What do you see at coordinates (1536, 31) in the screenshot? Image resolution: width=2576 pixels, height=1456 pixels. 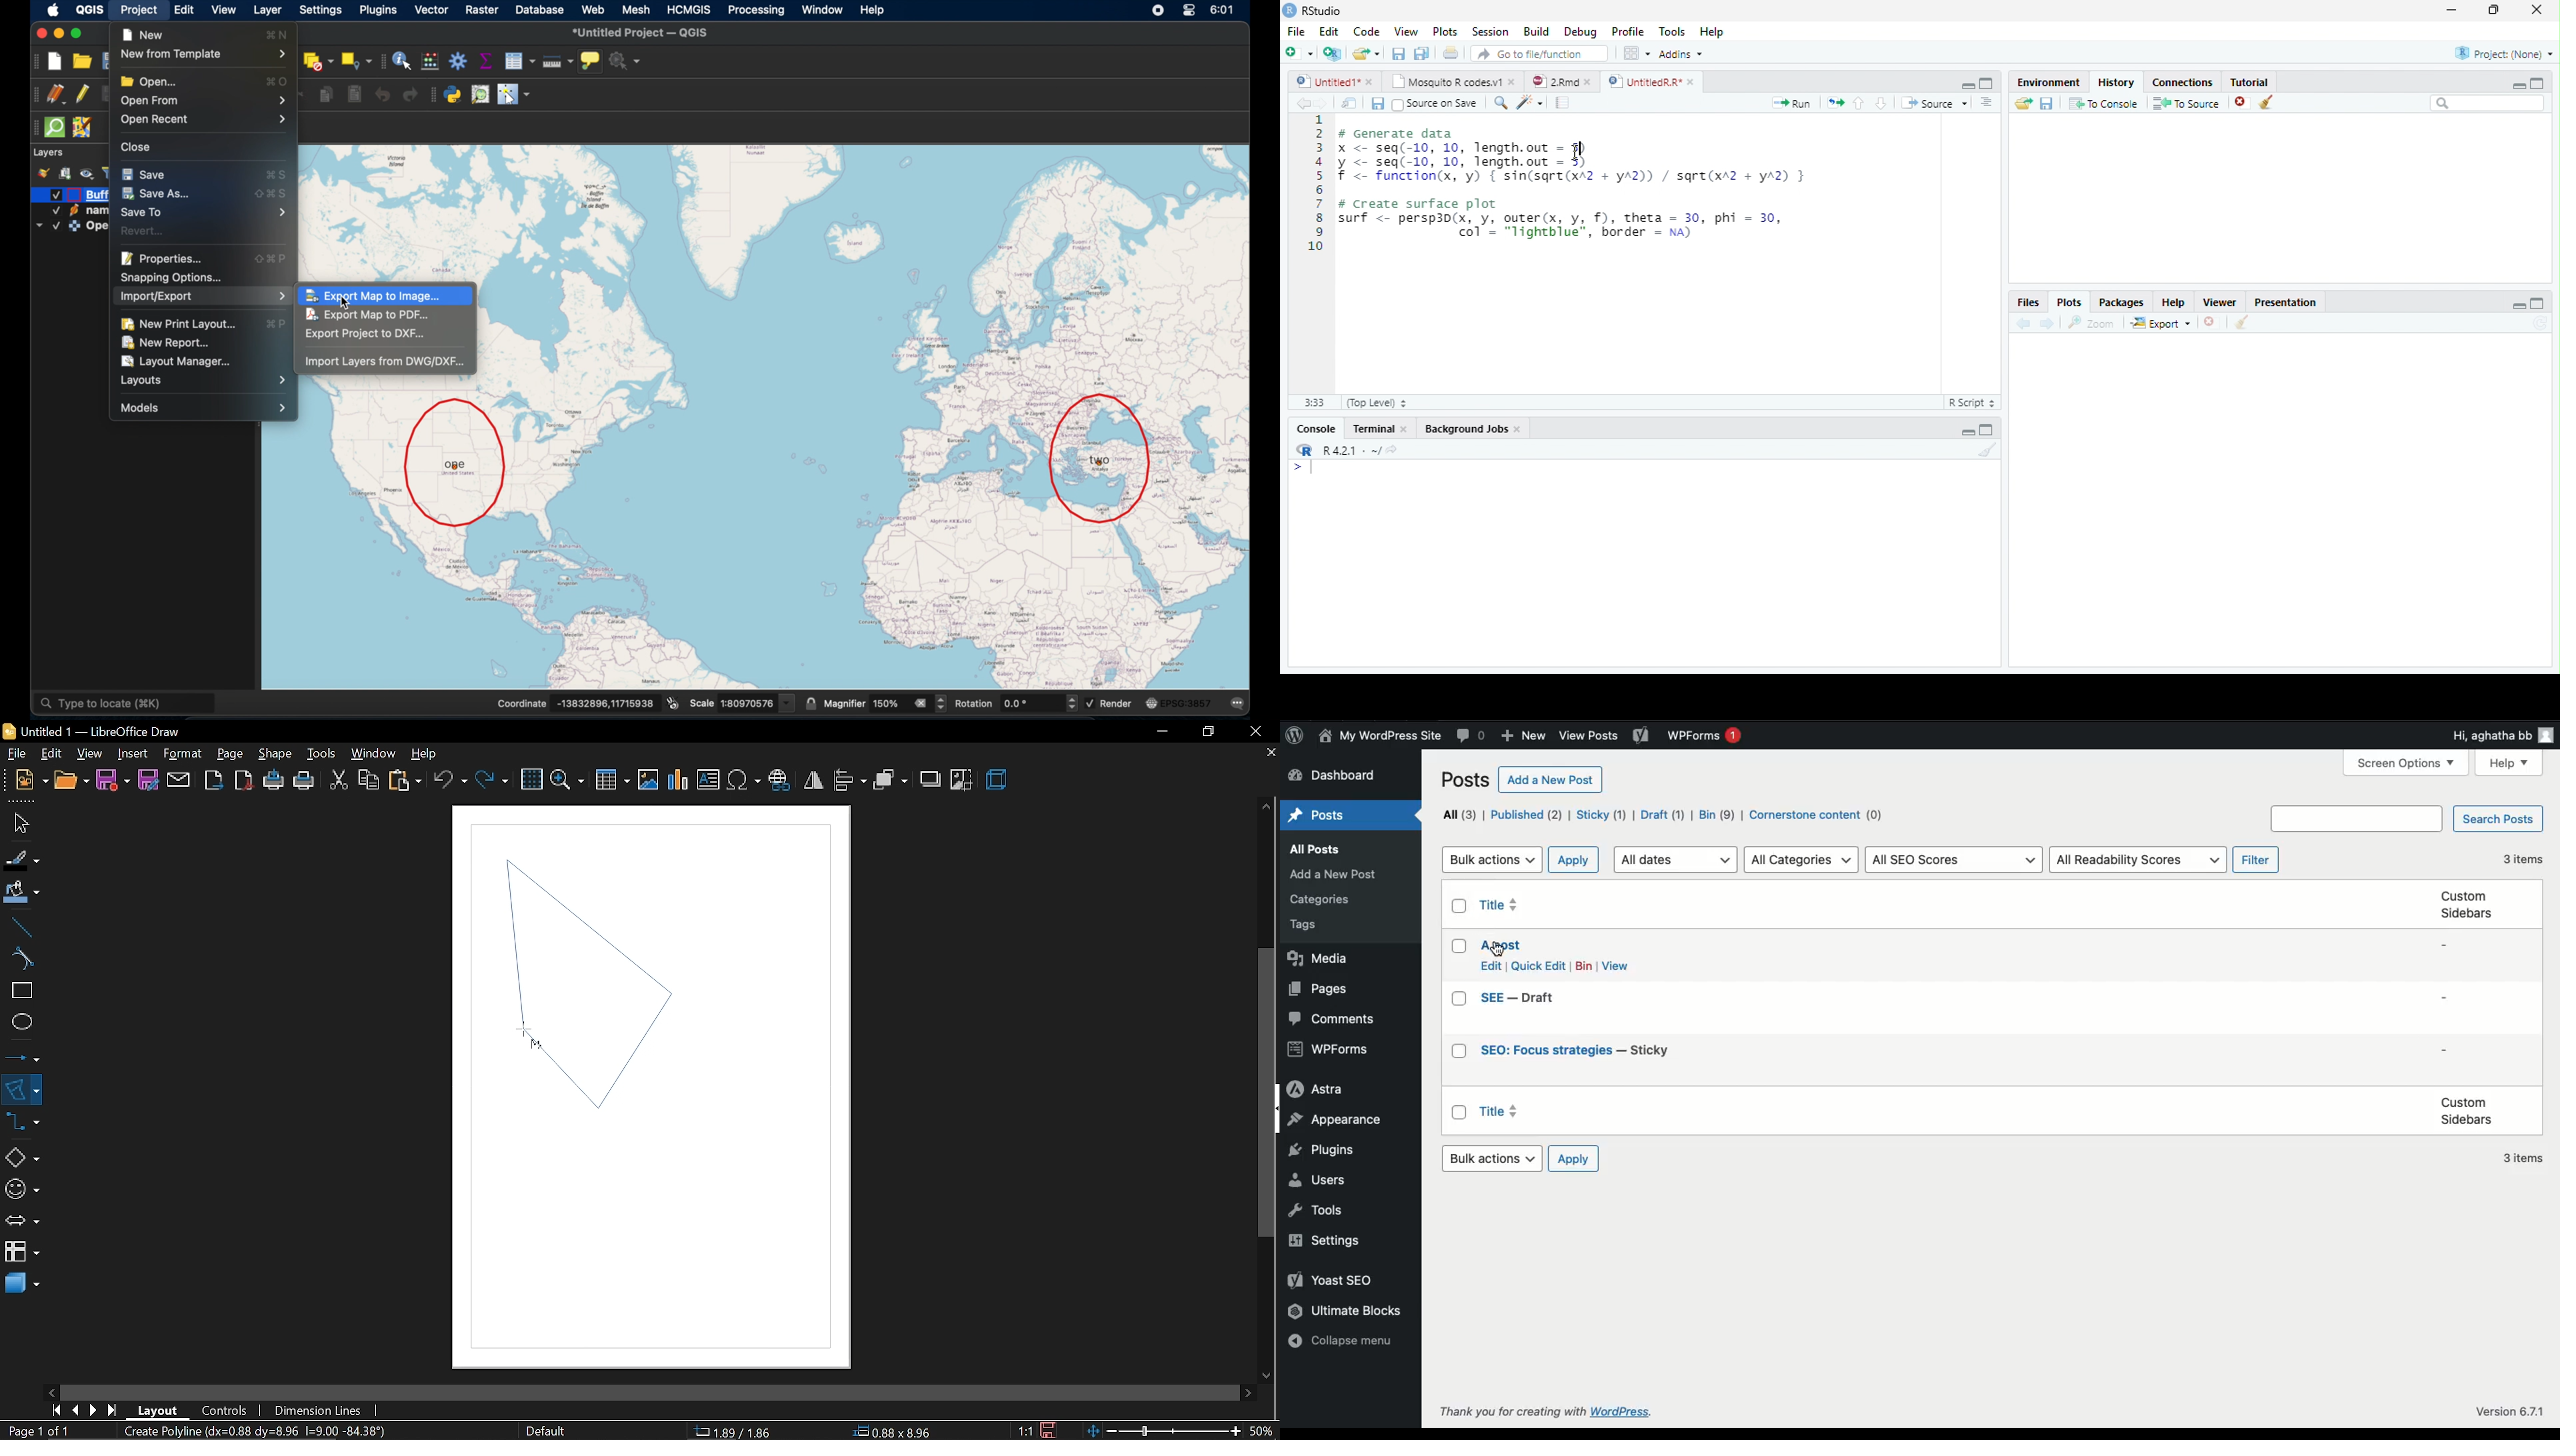 I see `Build` at bounding box center [1536, 31].